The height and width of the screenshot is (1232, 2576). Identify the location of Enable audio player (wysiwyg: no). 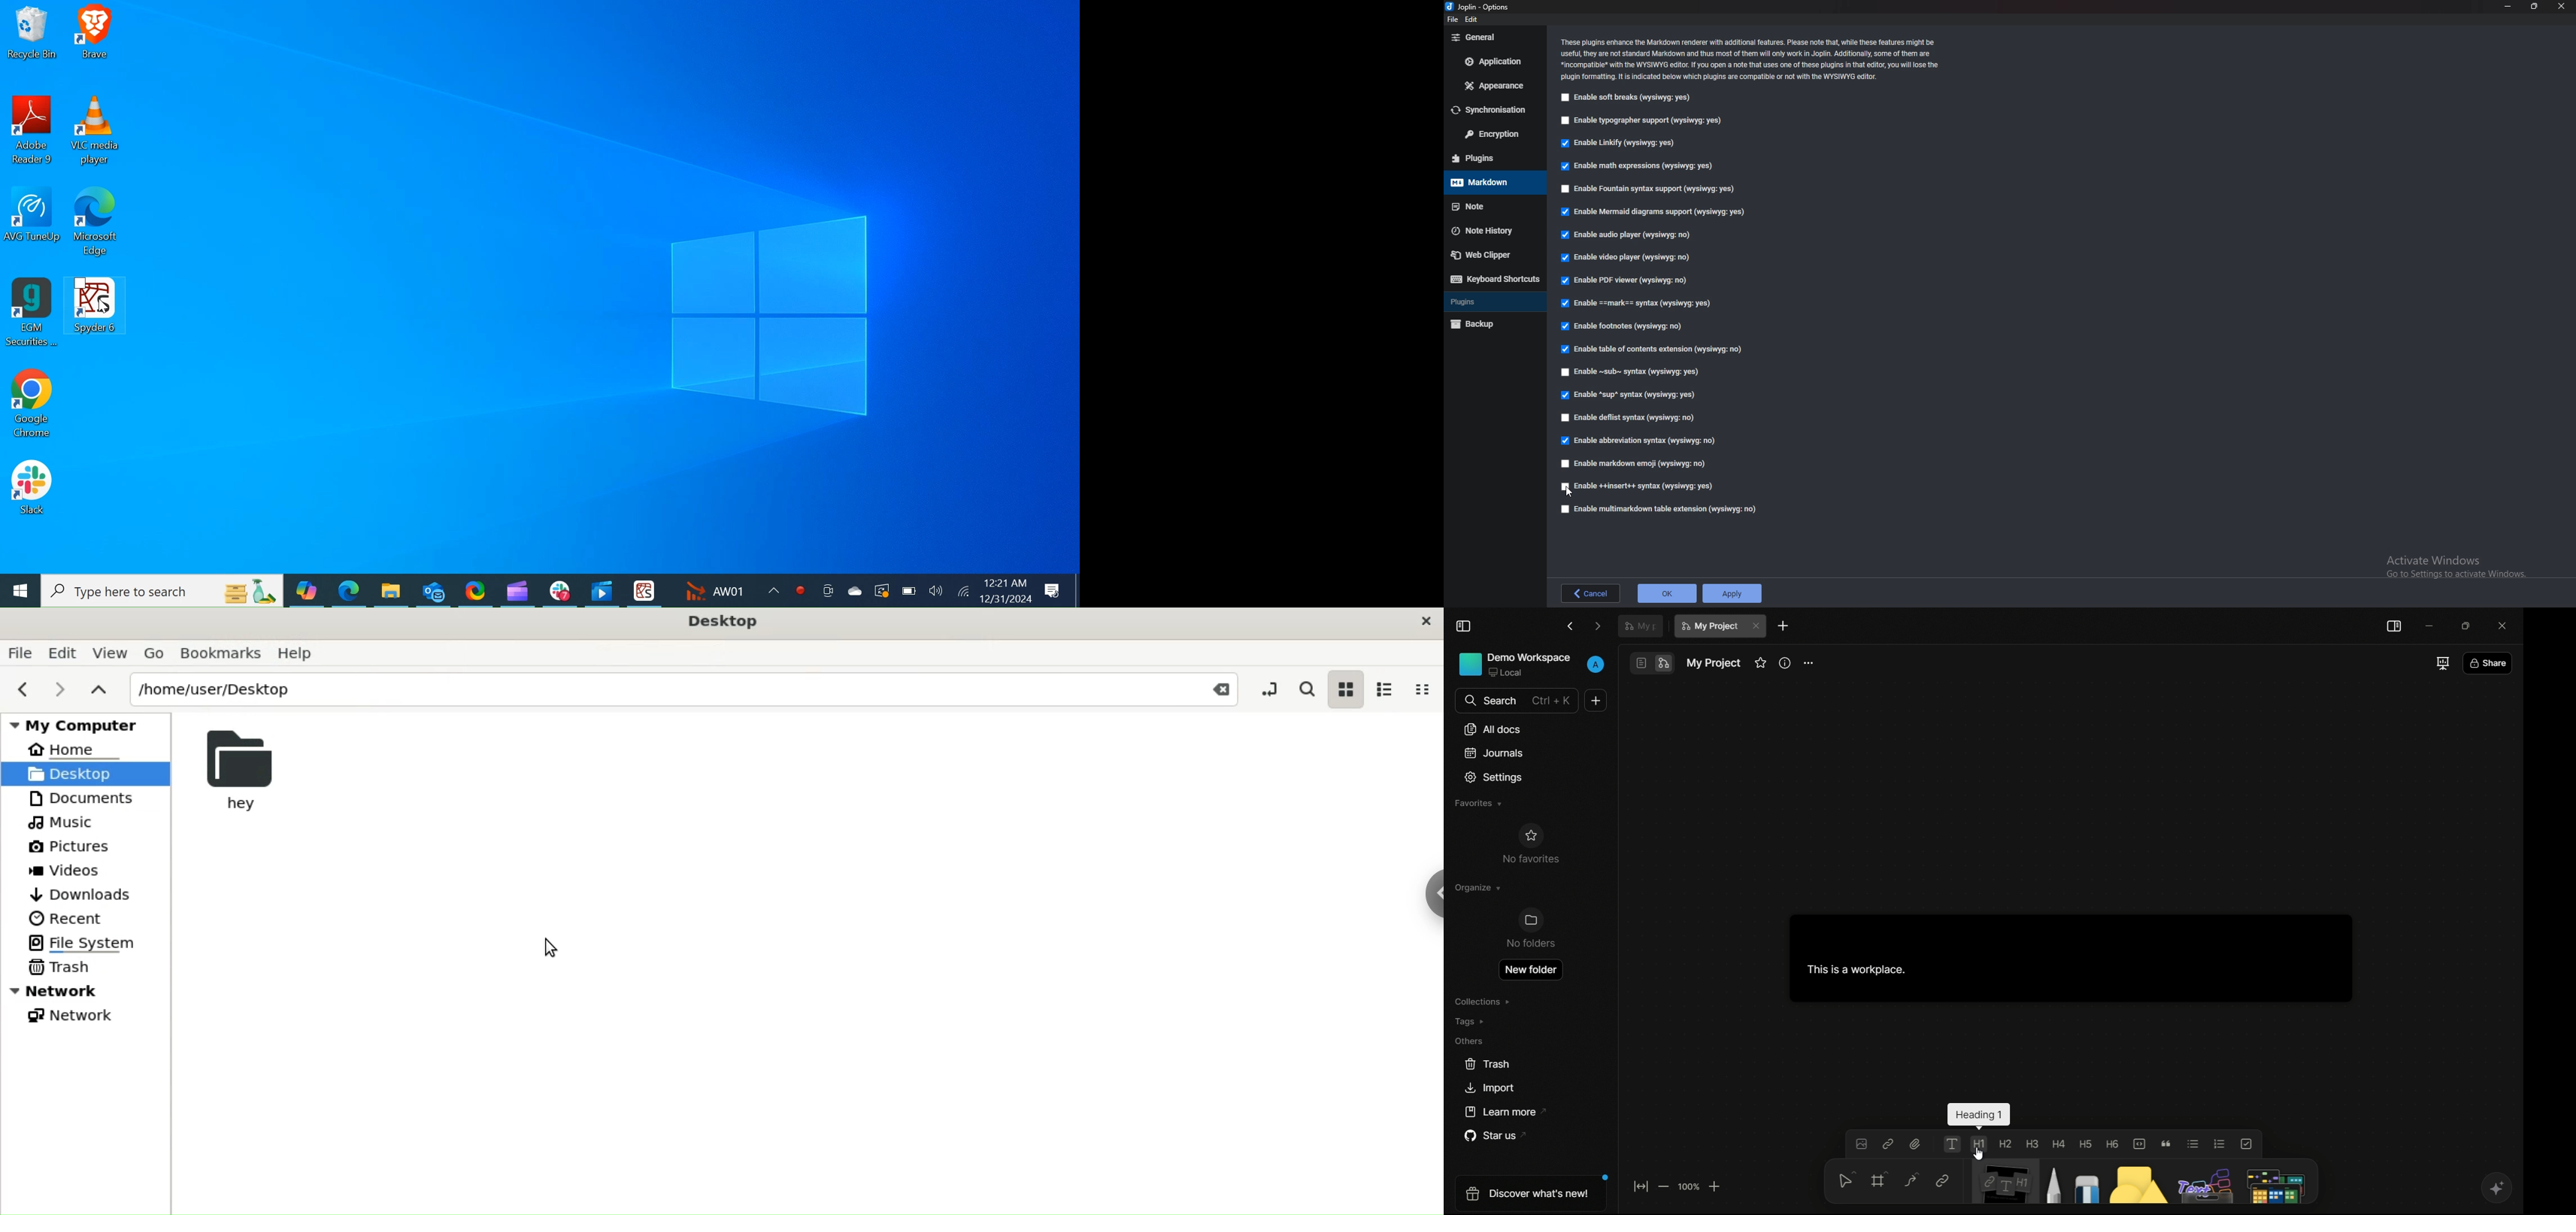
(1630, 234).